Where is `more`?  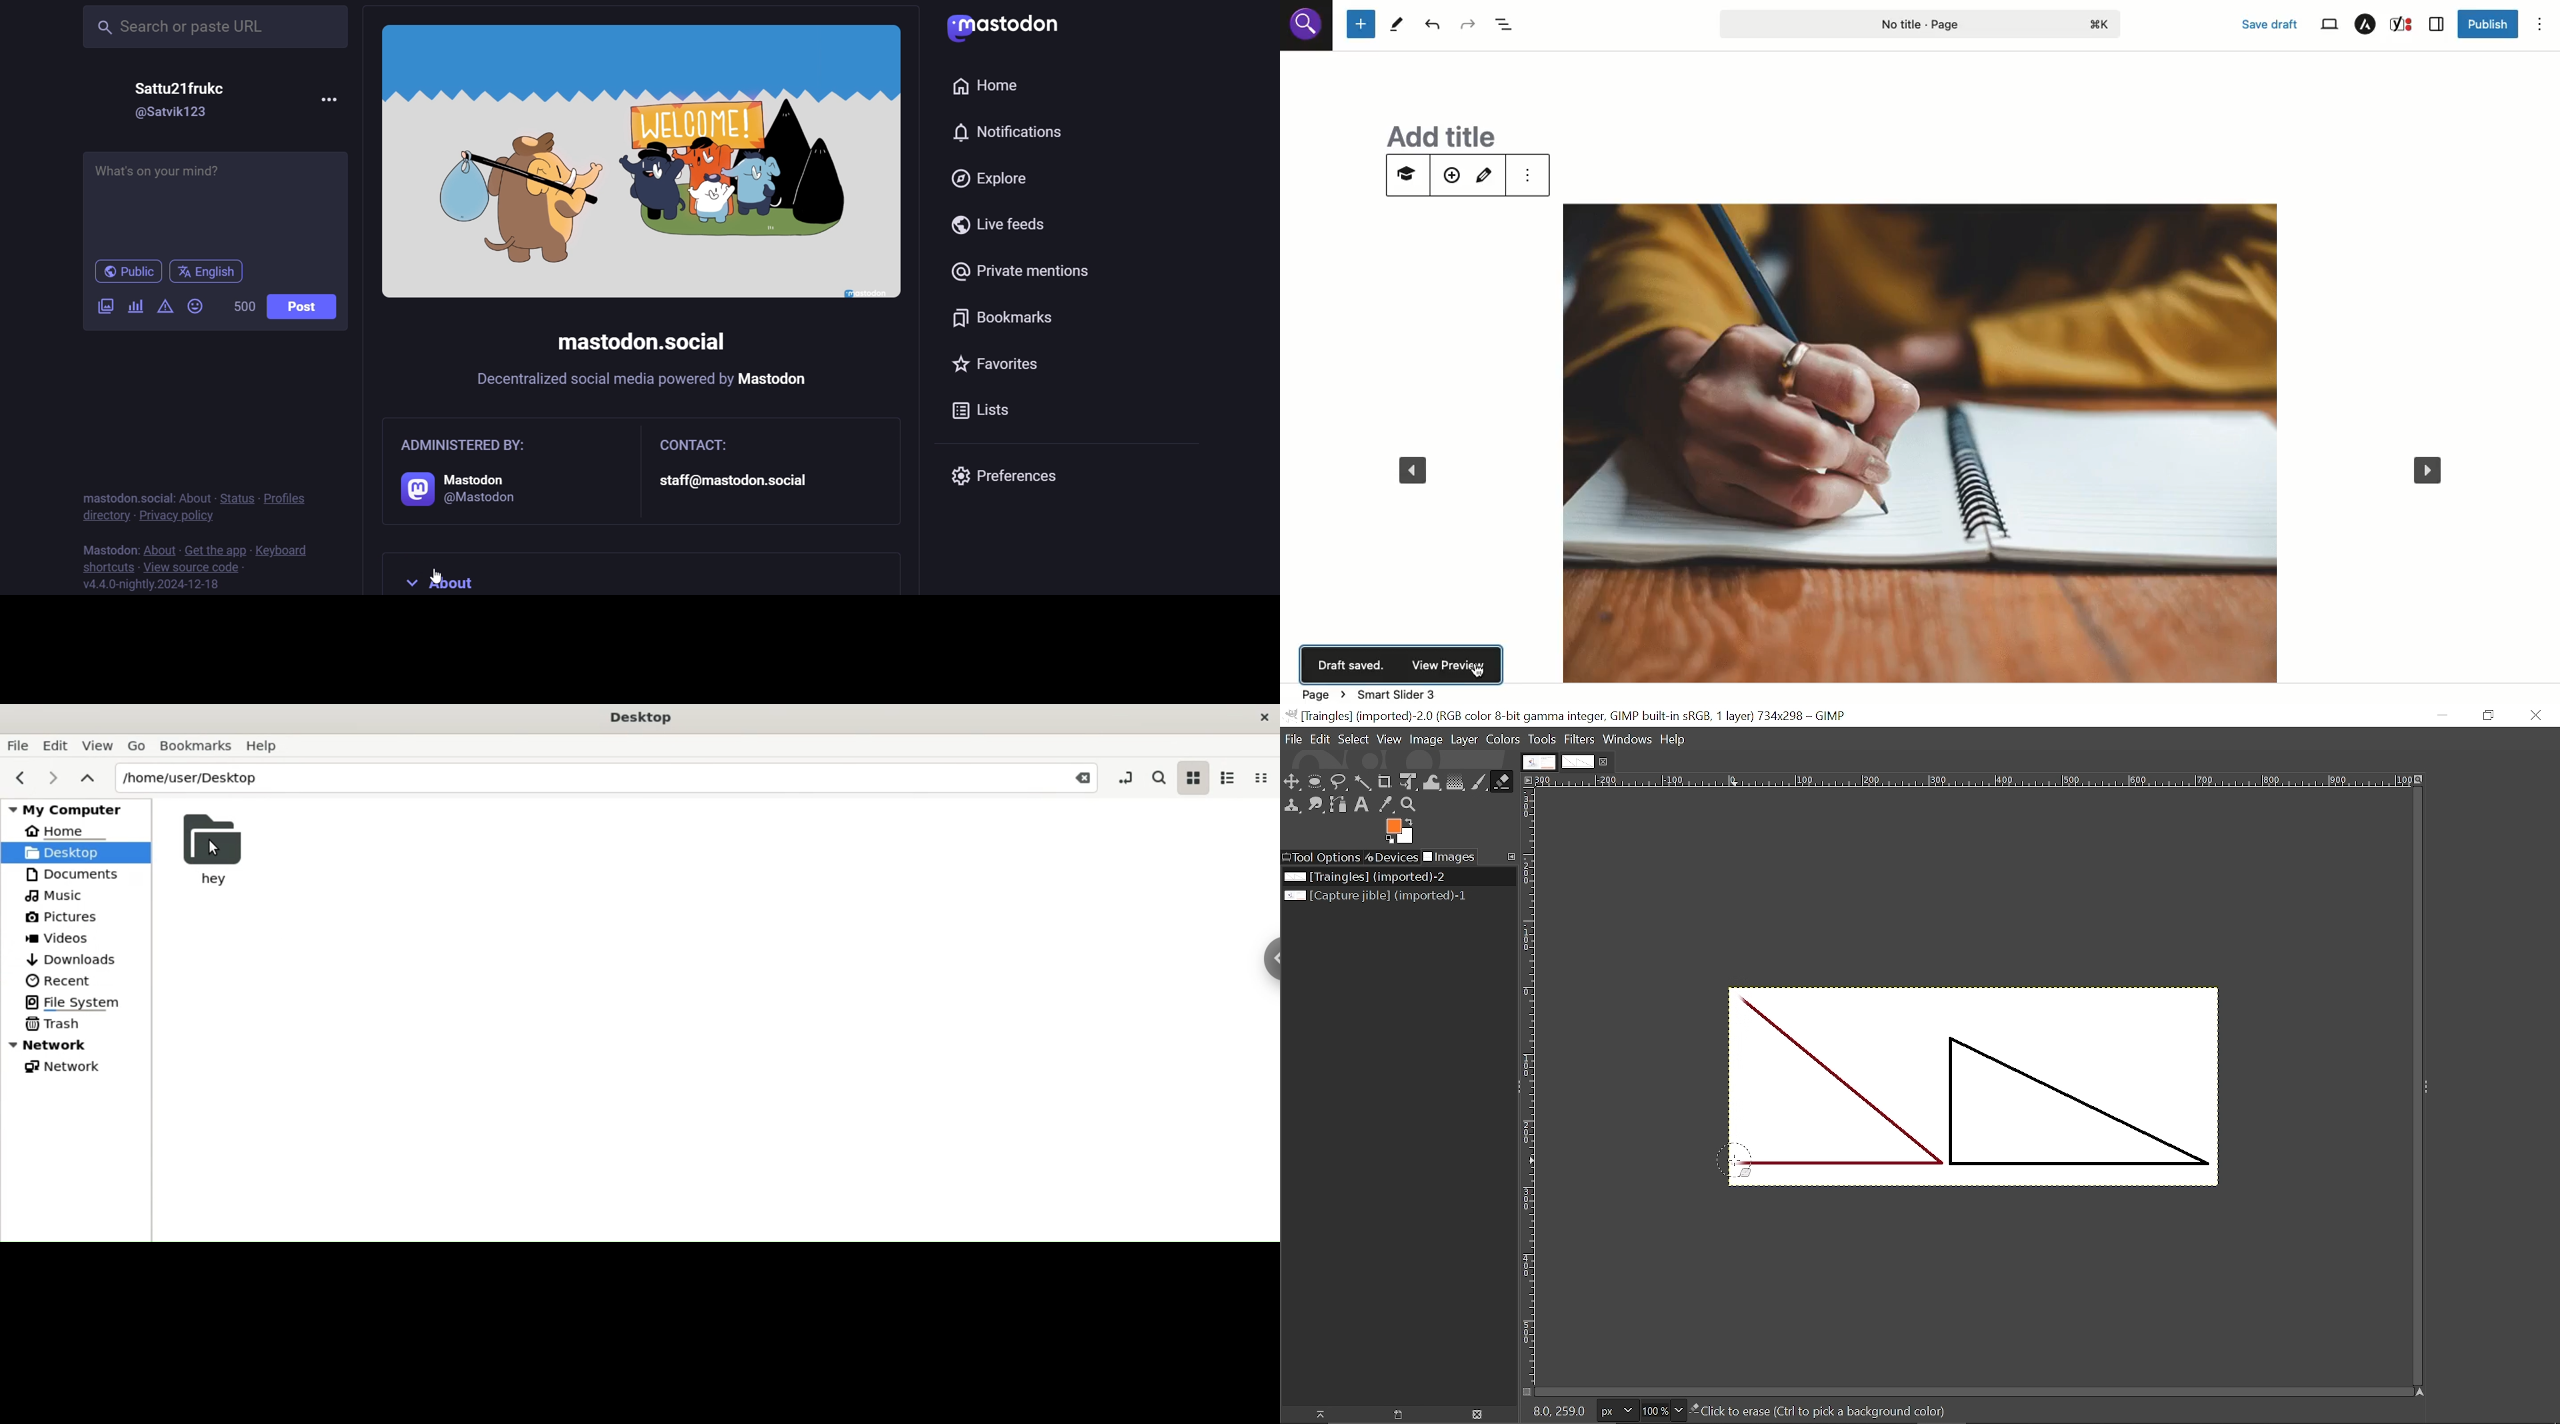 more is located at coordinates (329, 97).